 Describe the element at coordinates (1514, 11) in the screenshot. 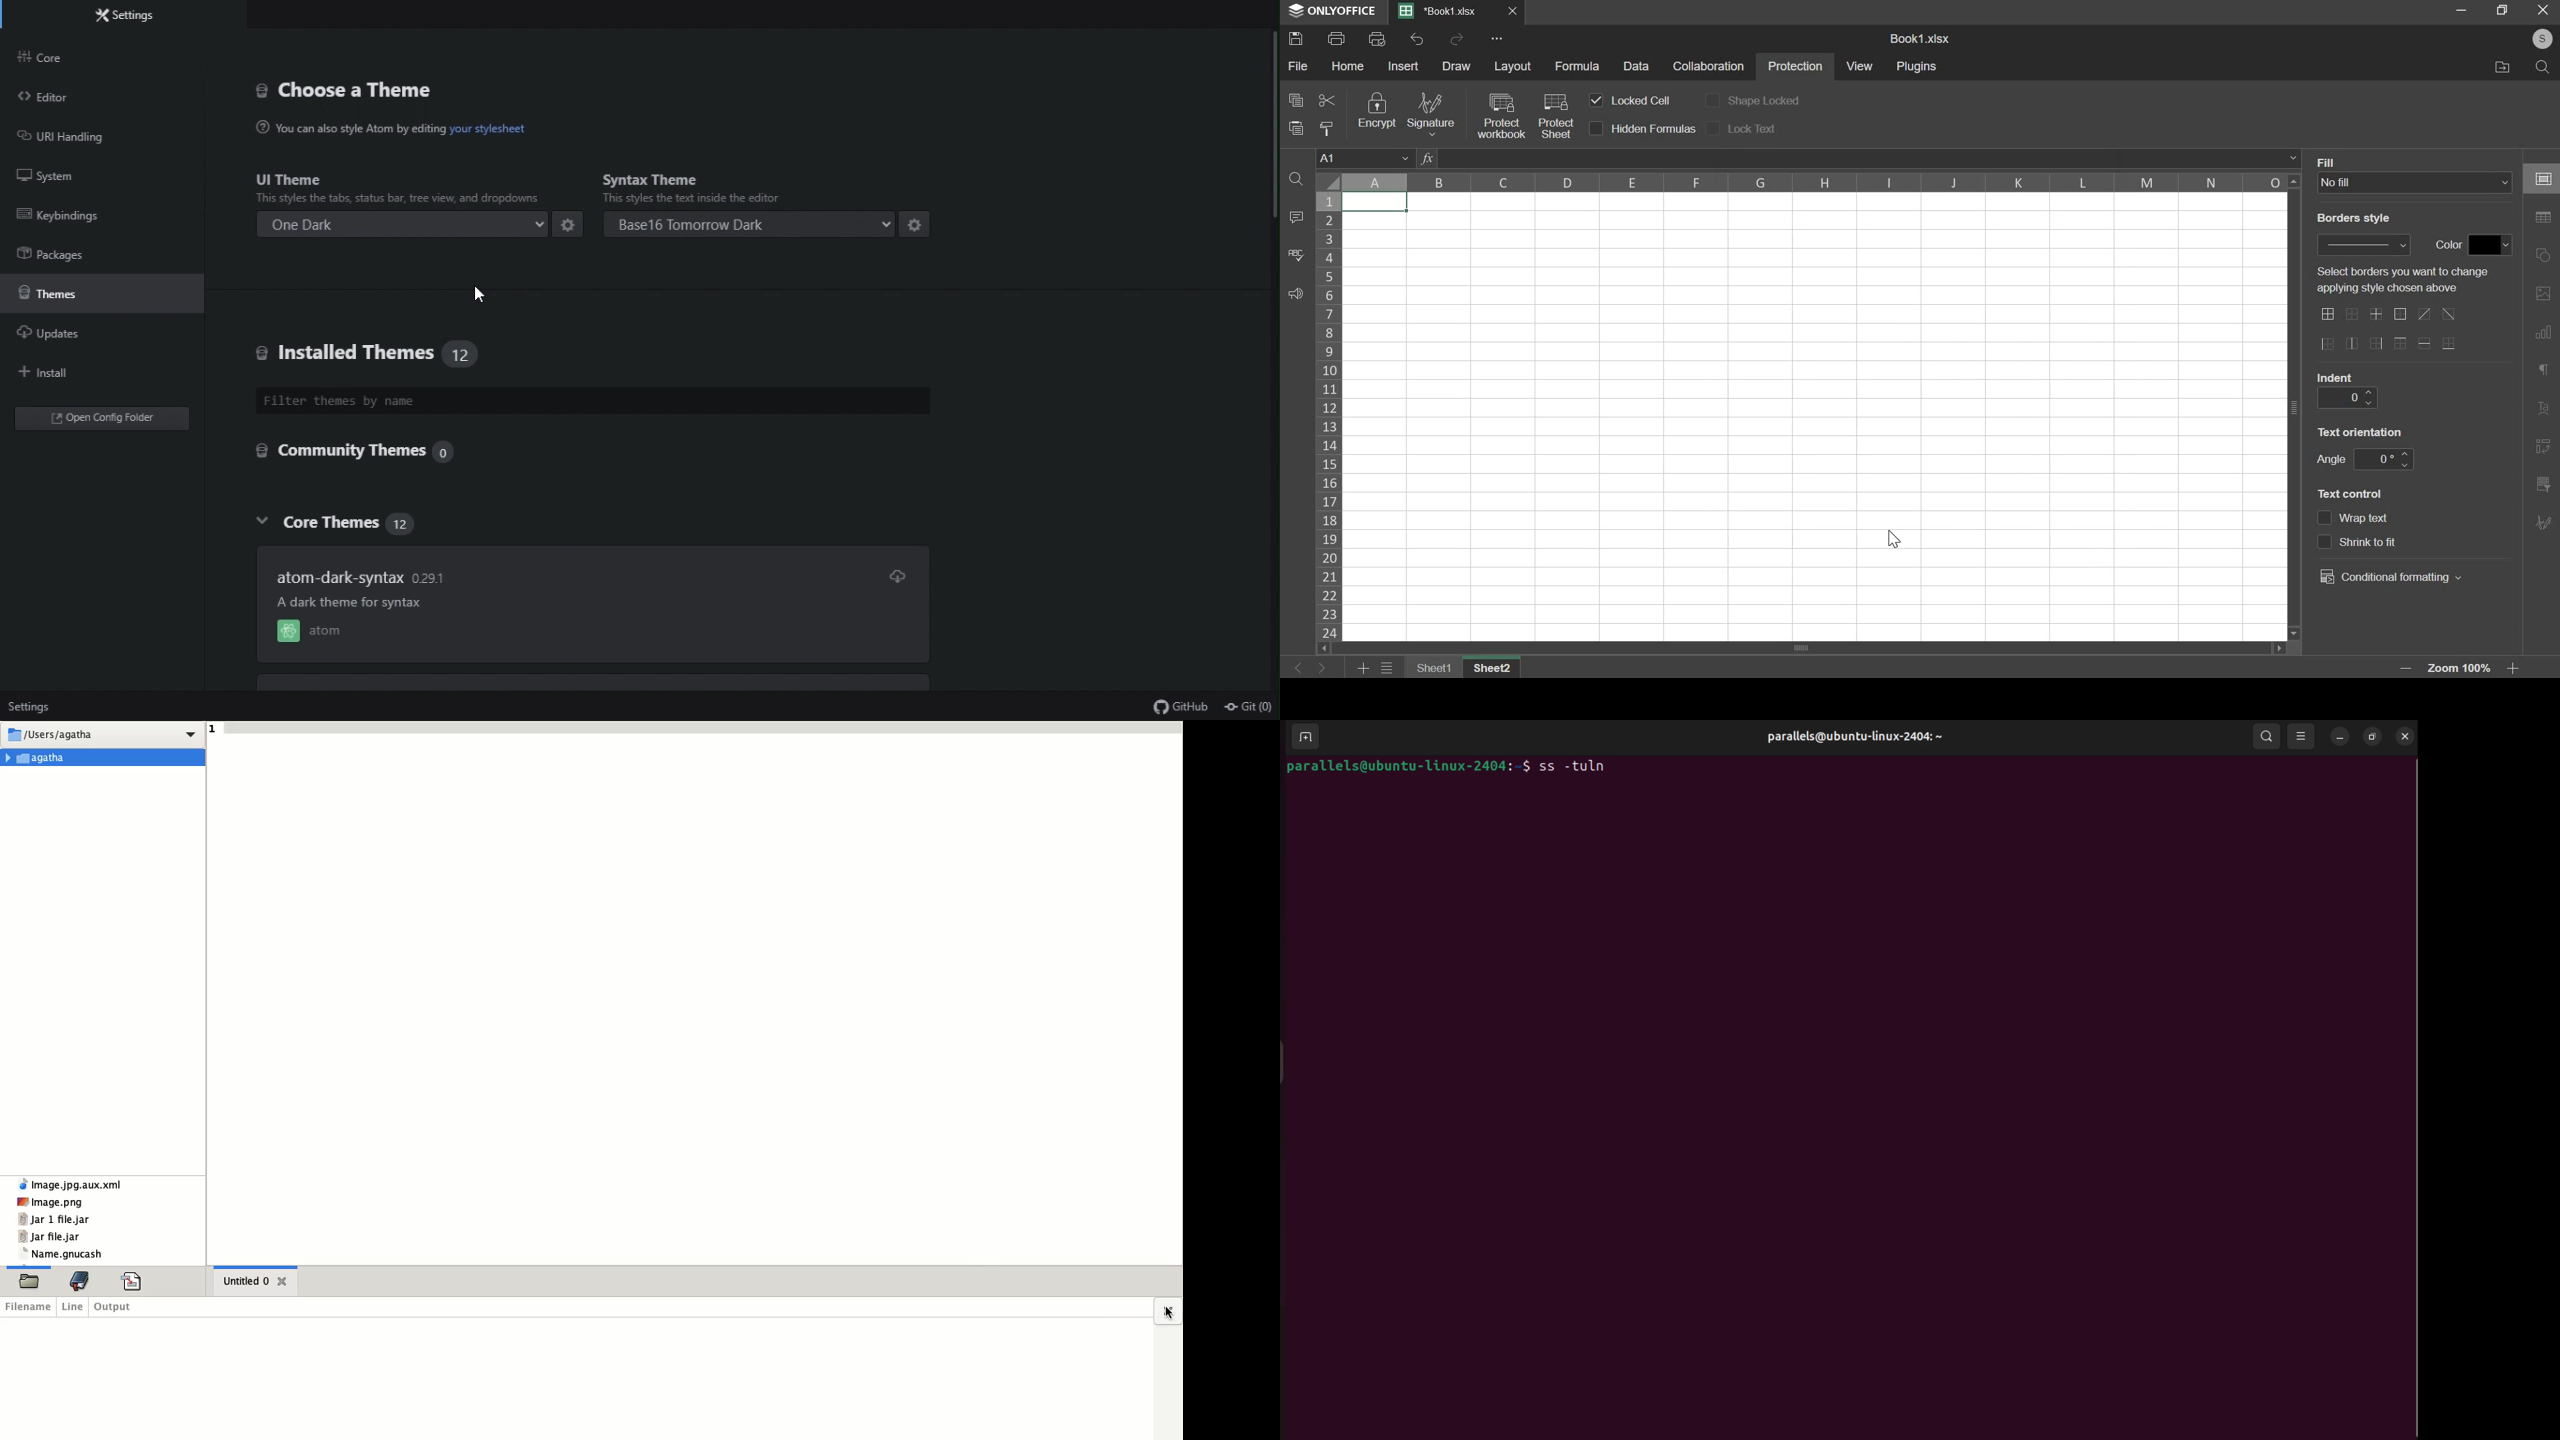

I see `Close ` at that location.